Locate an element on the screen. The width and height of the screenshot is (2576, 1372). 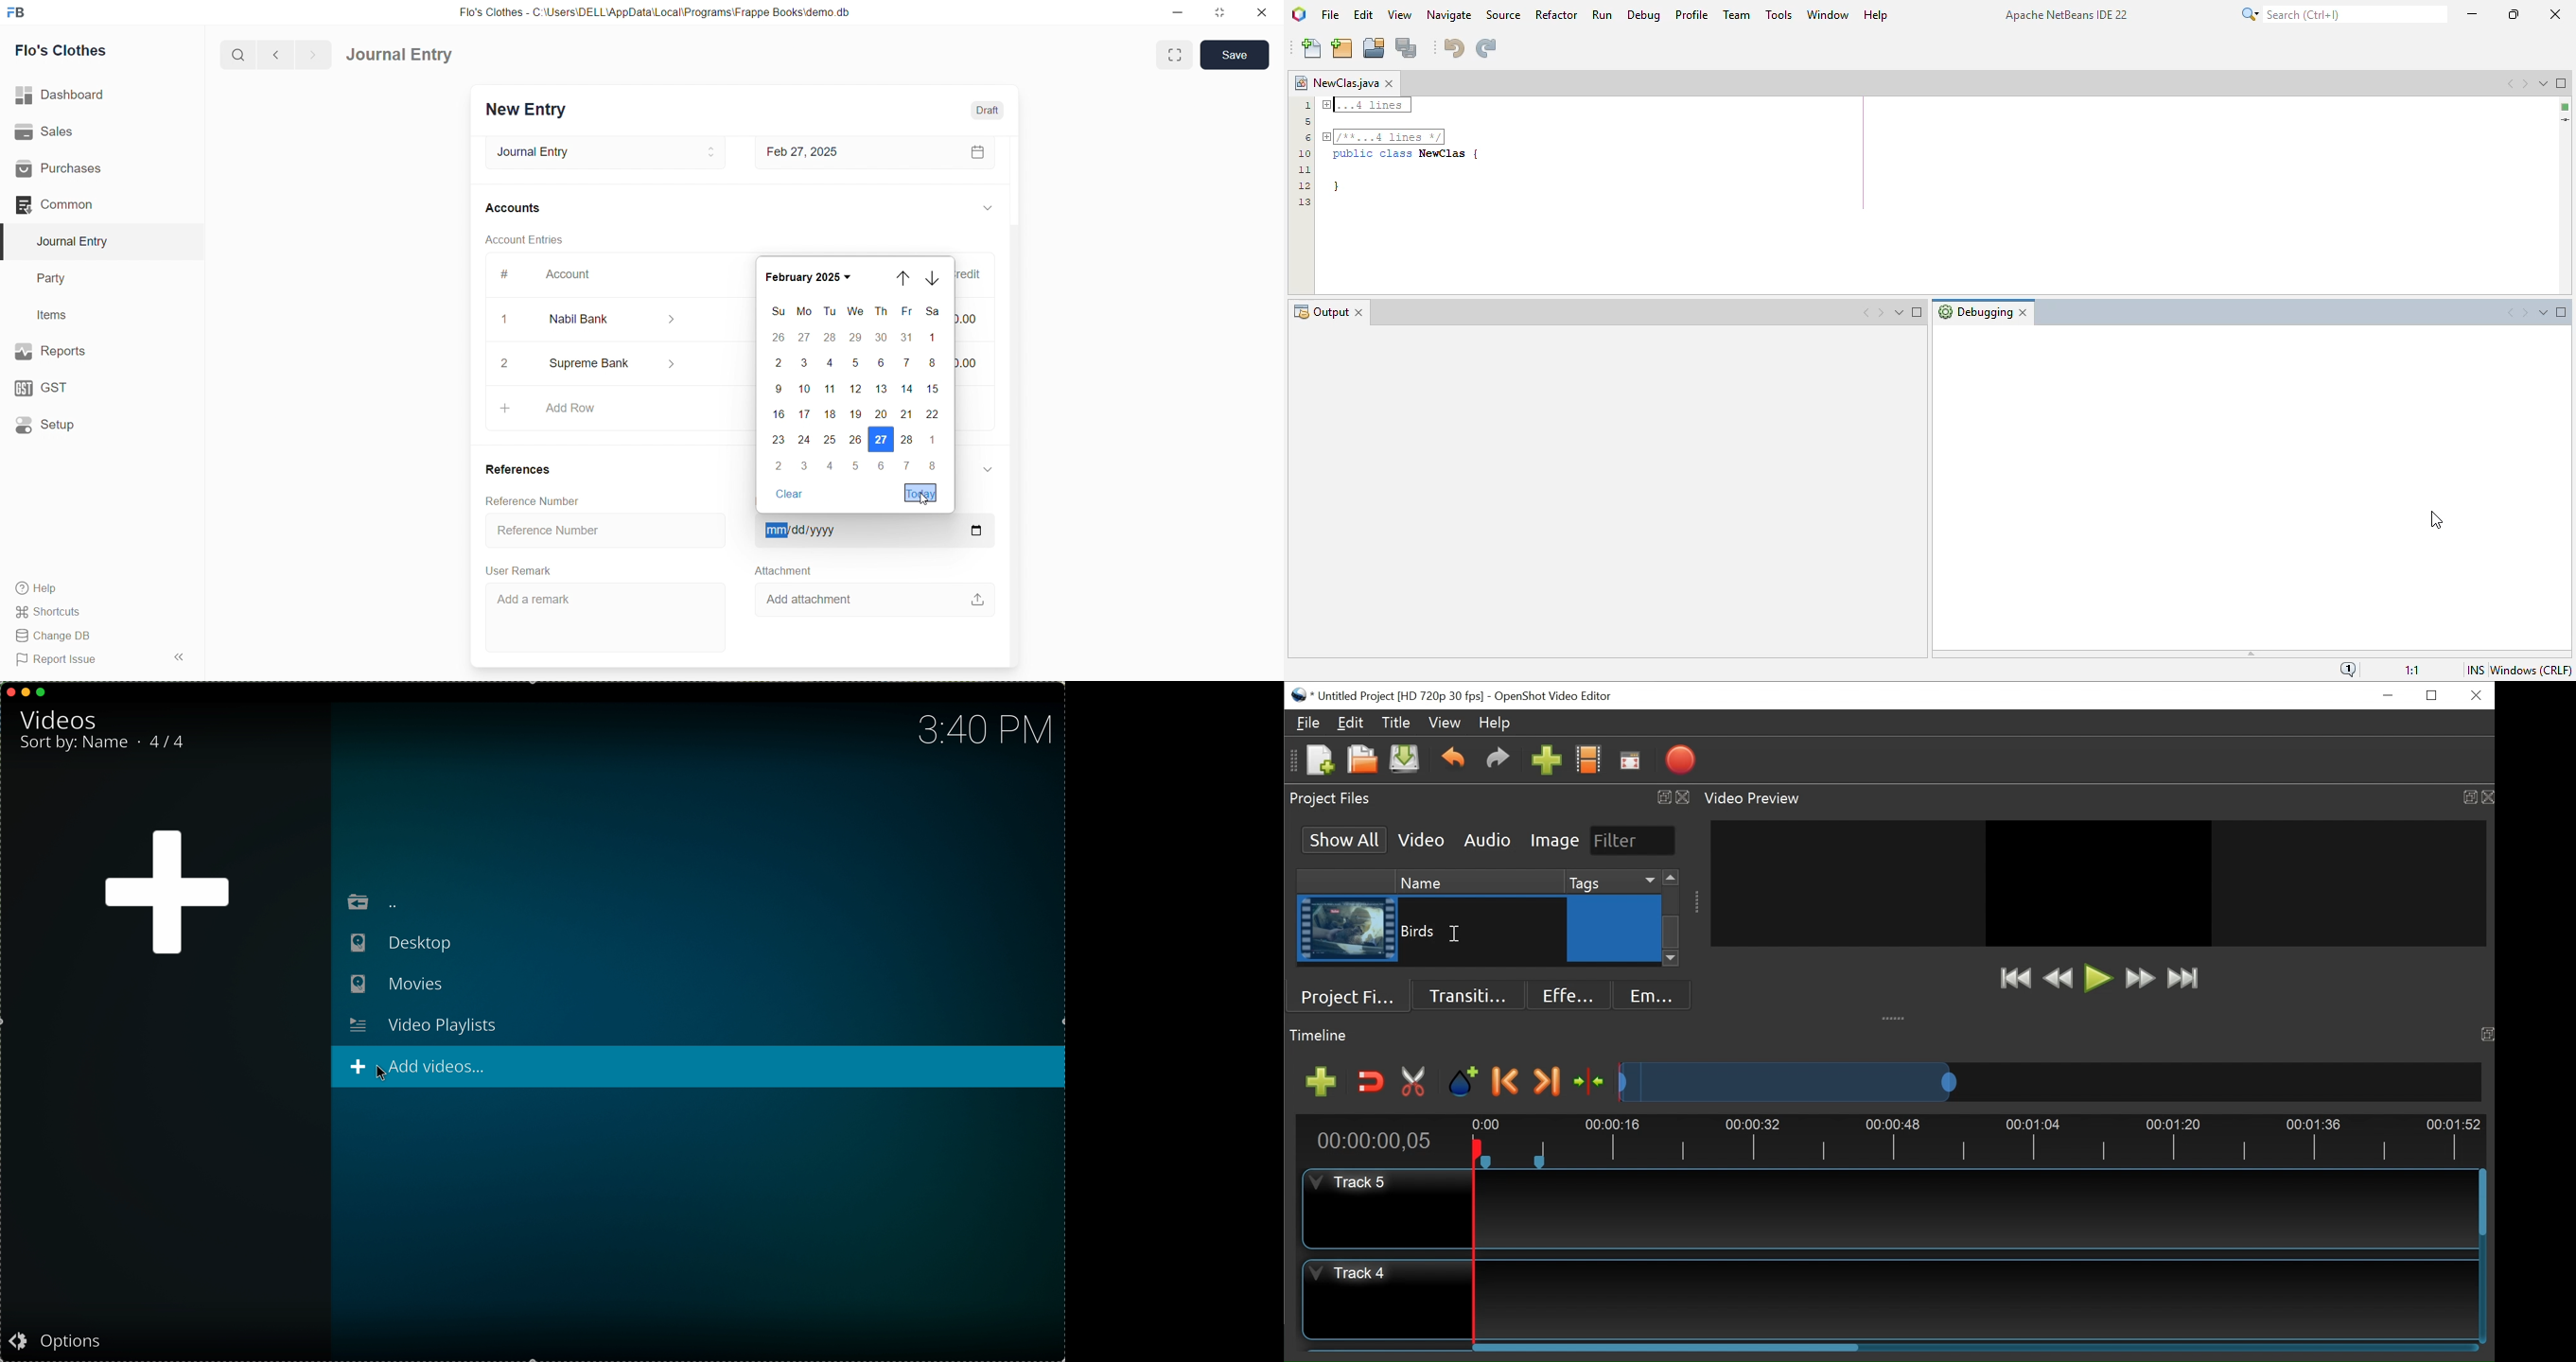
23 is located at coordinates (777, 440).